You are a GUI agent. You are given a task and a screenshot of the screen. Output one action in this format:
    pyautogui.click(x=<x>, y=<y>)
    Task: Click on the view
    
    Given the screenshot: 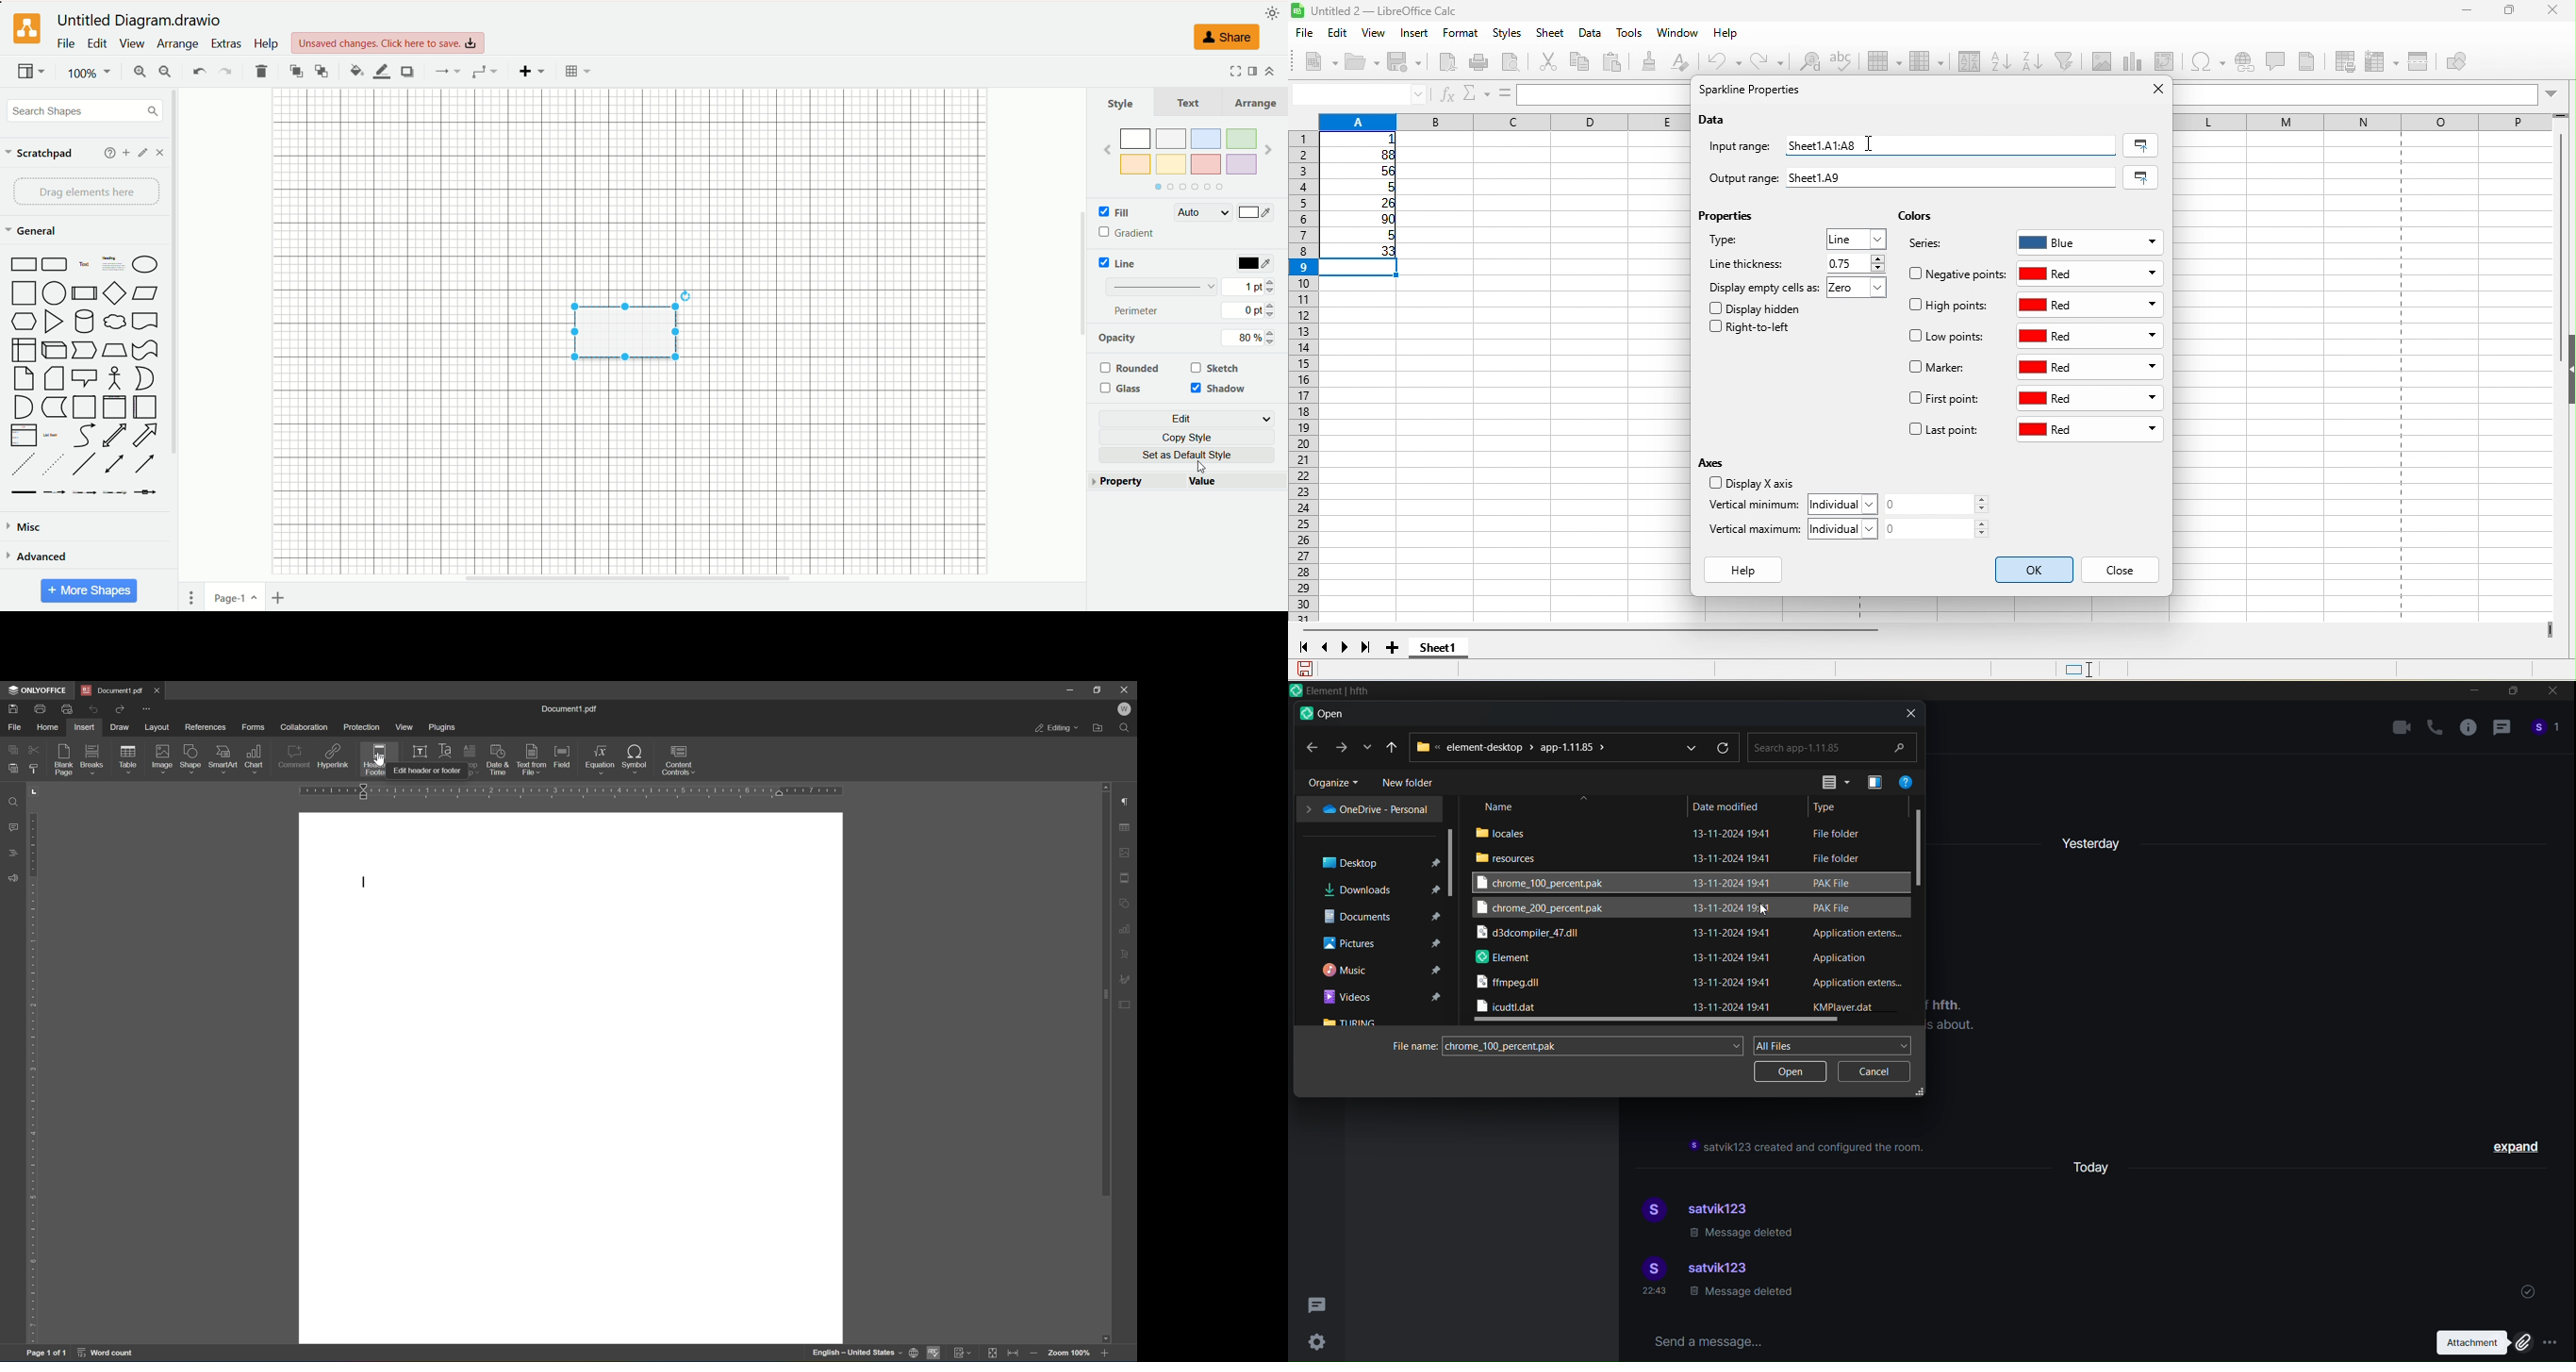 What is the action you would take?
    pyautogui.click(x=1829, y=782)
    